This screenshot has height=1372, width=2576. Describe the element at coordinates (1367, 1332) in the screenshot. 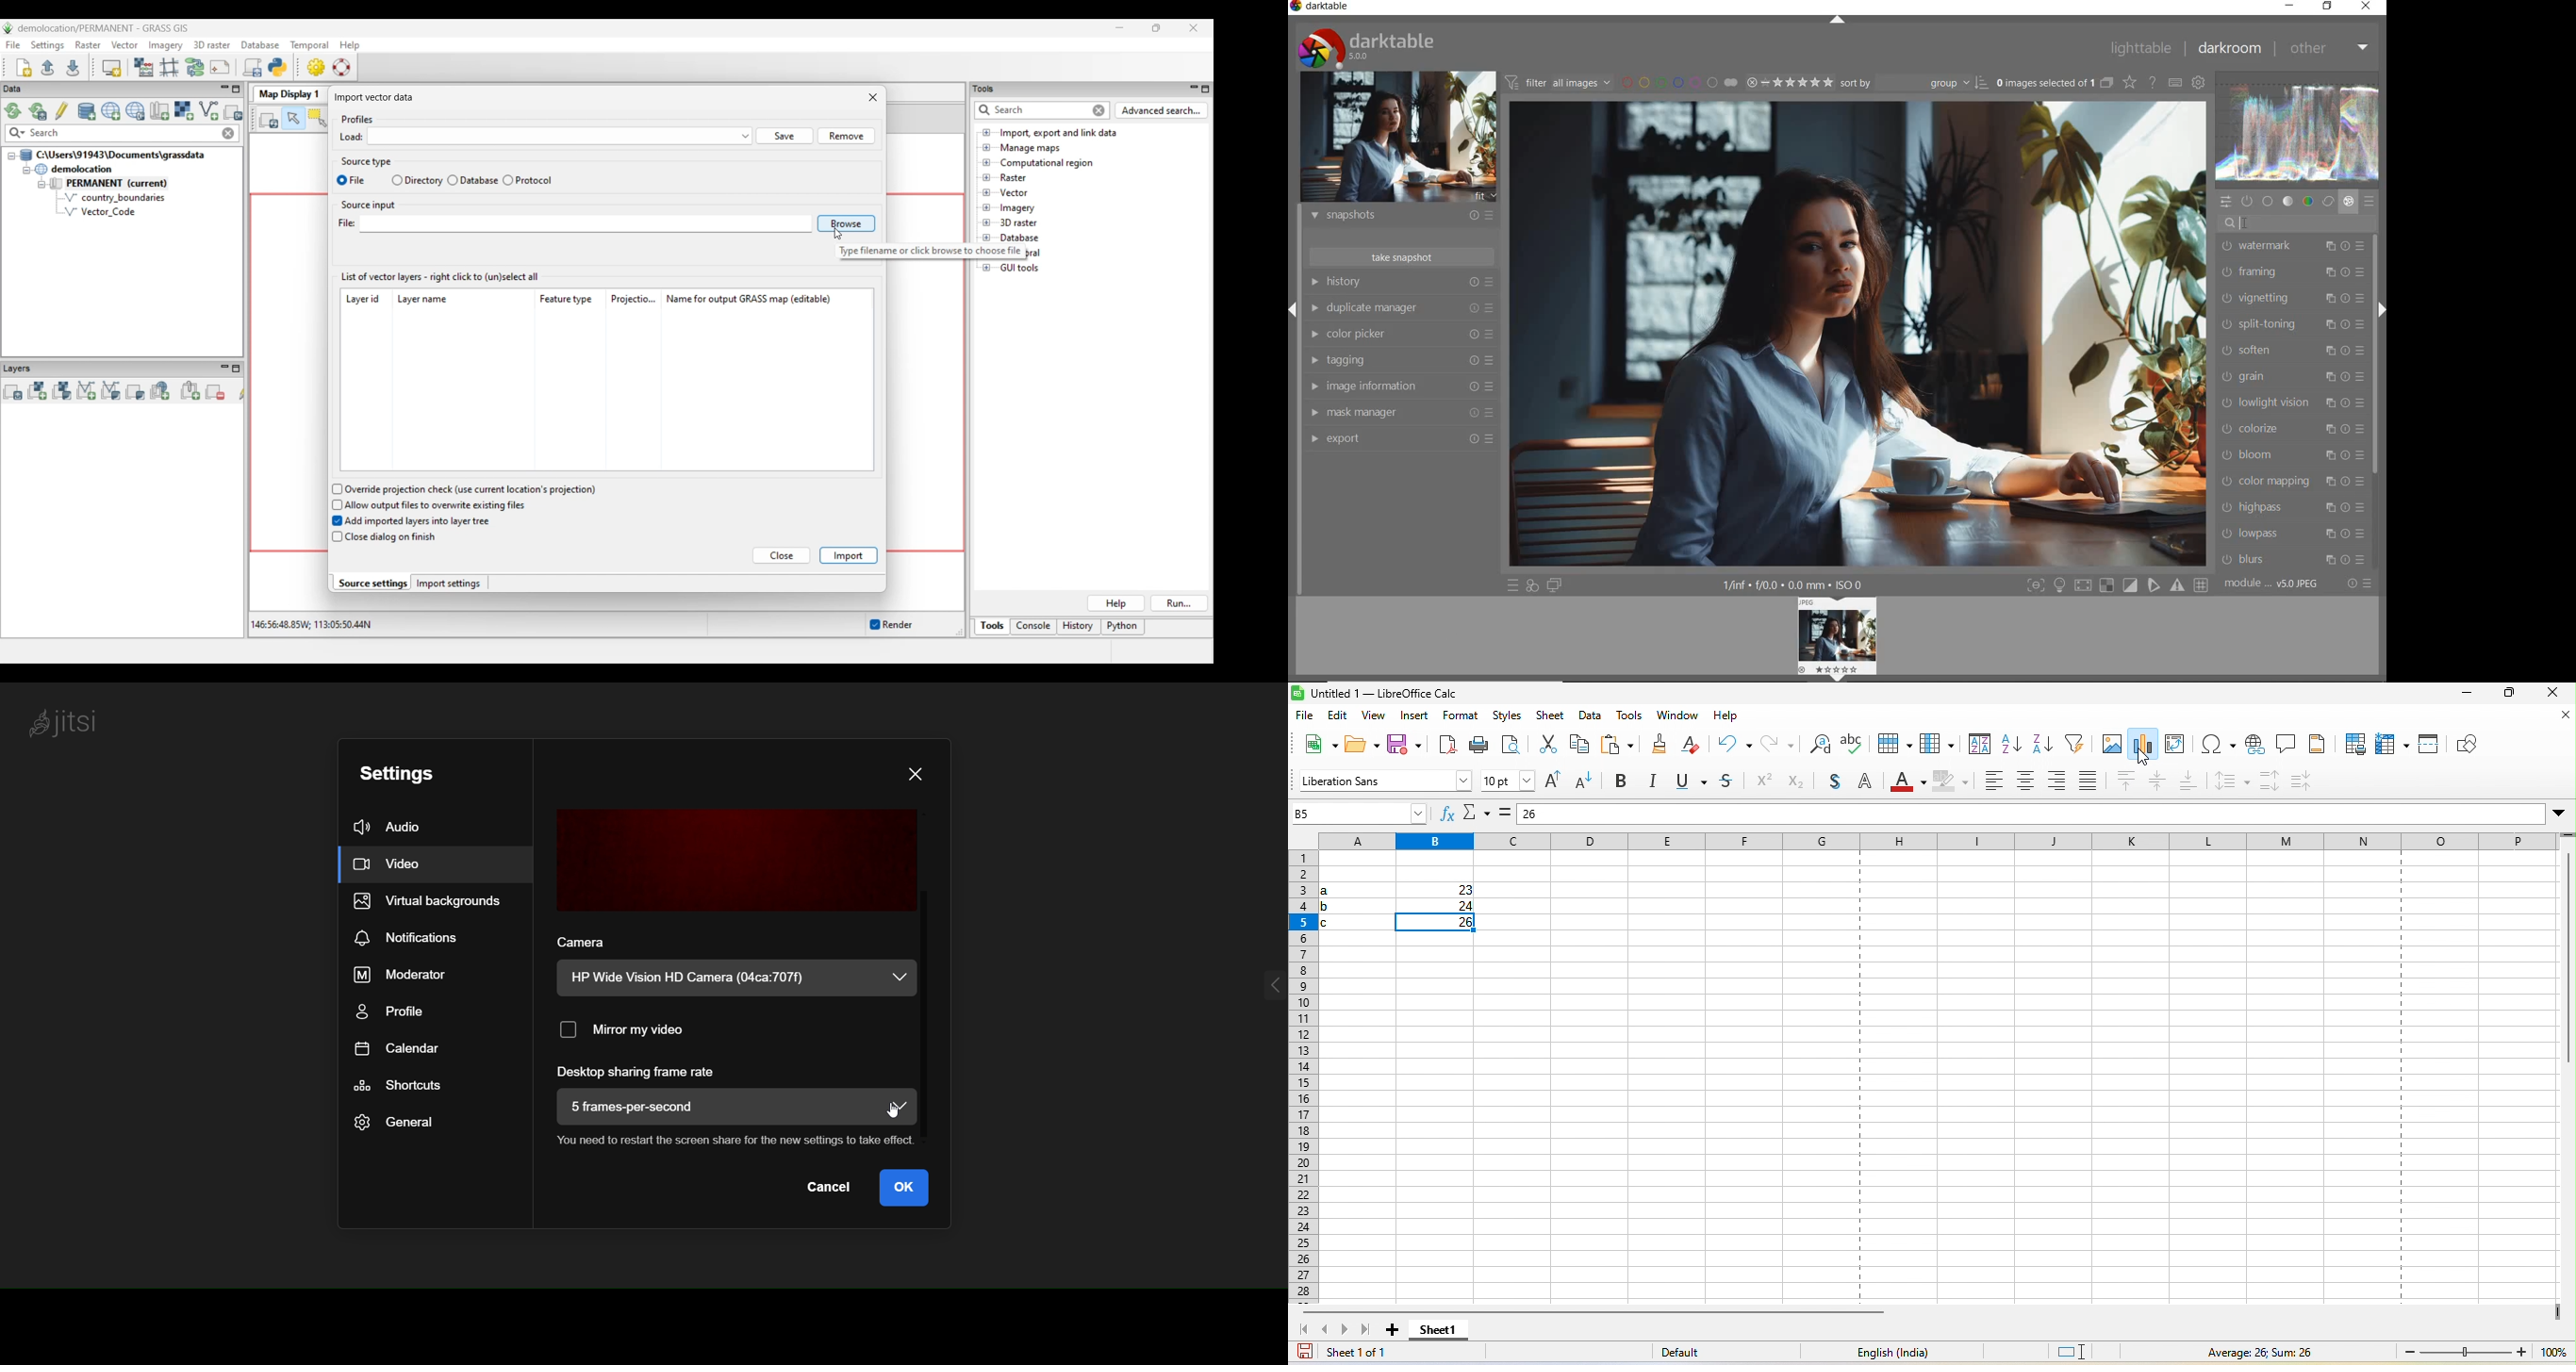

I see `last sheet` at that location.